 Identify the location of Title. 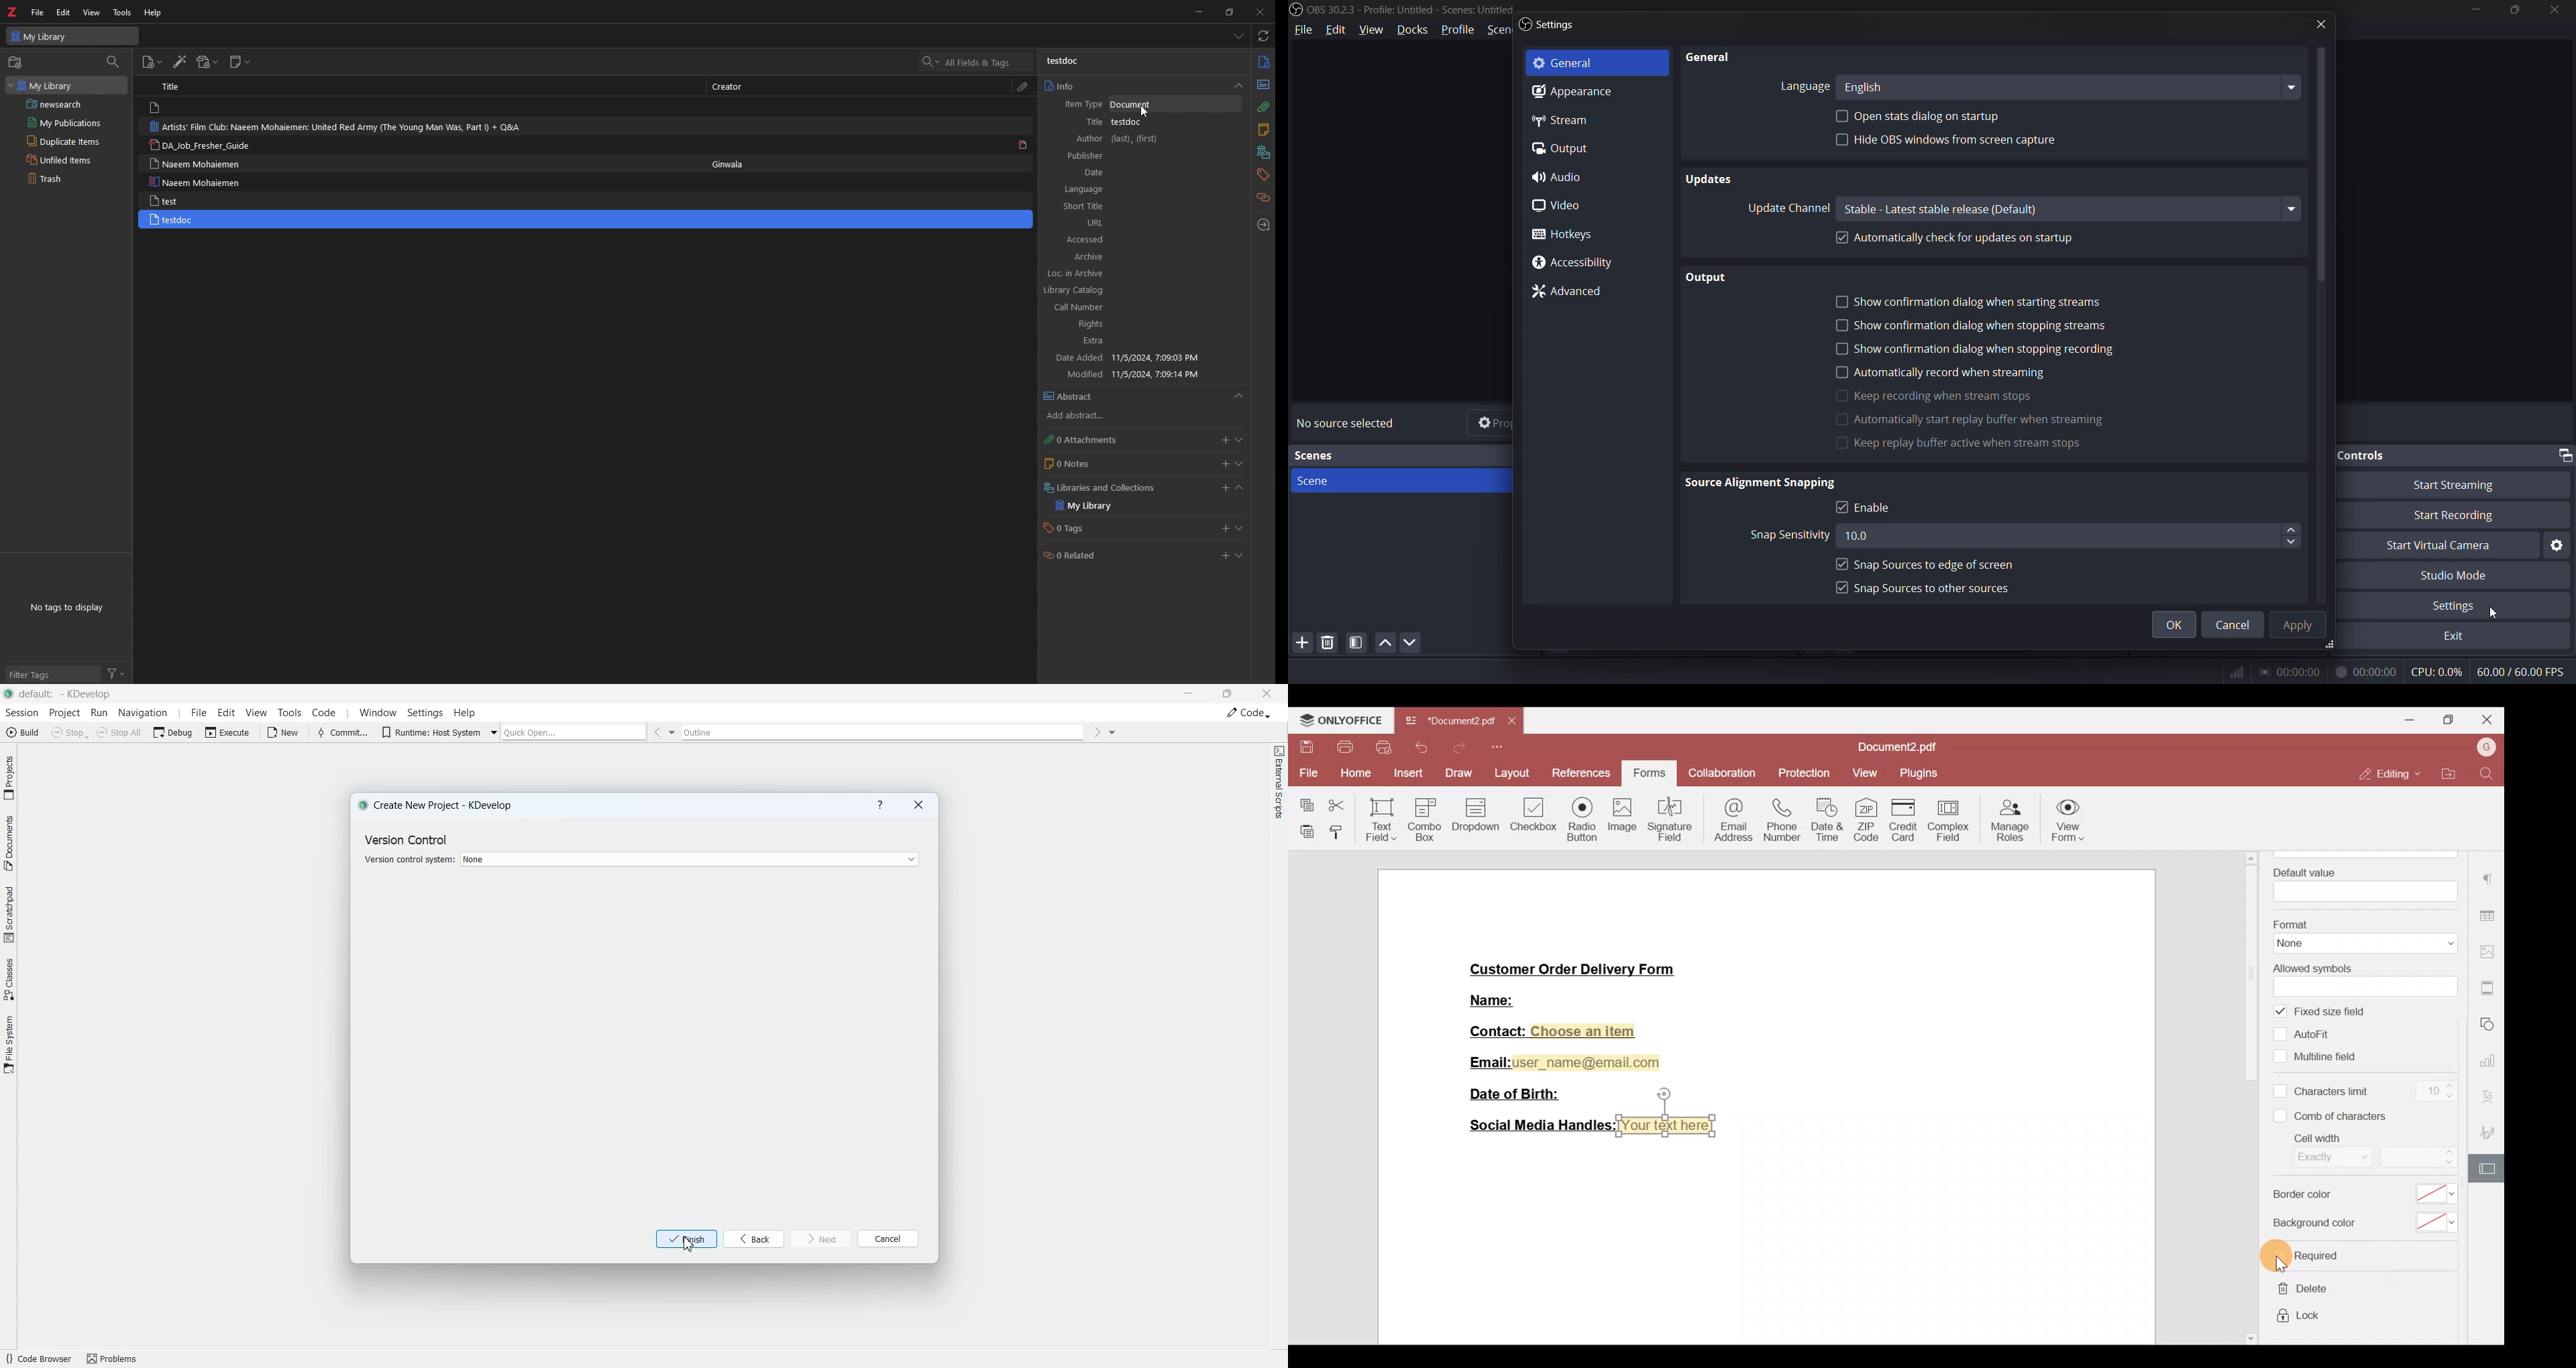
(1082, 123).